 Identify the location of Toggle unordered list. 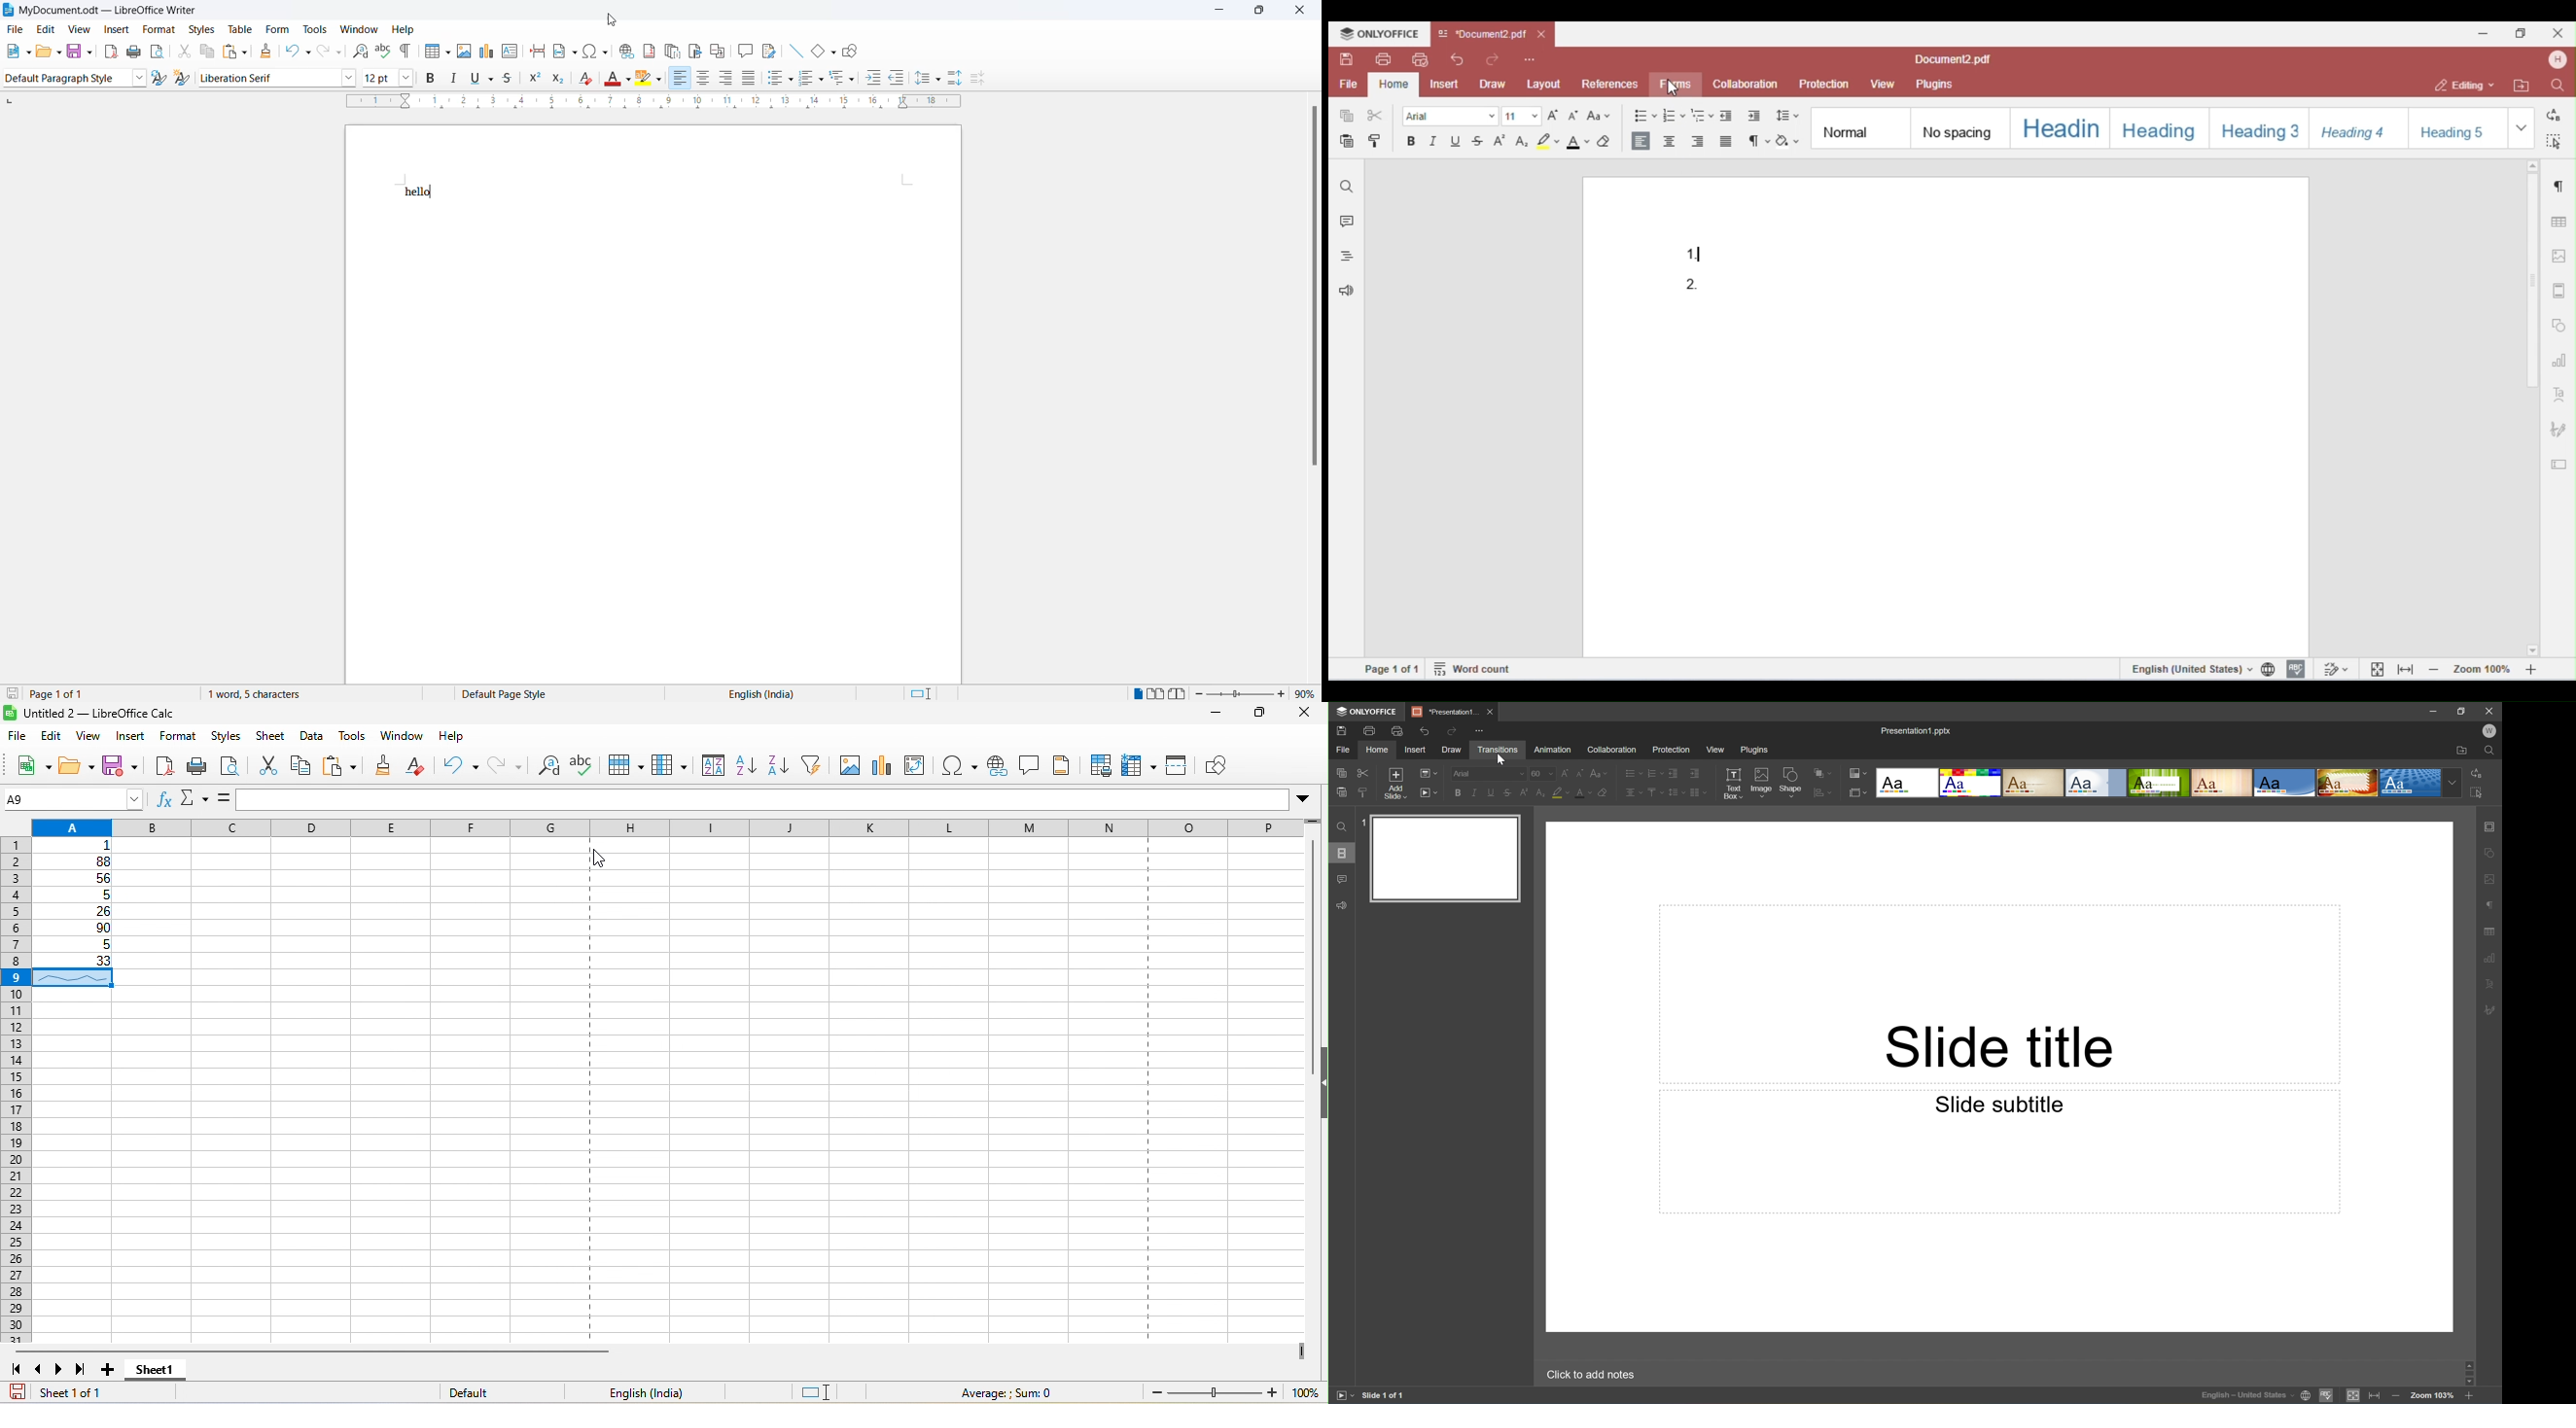
(778, 78).